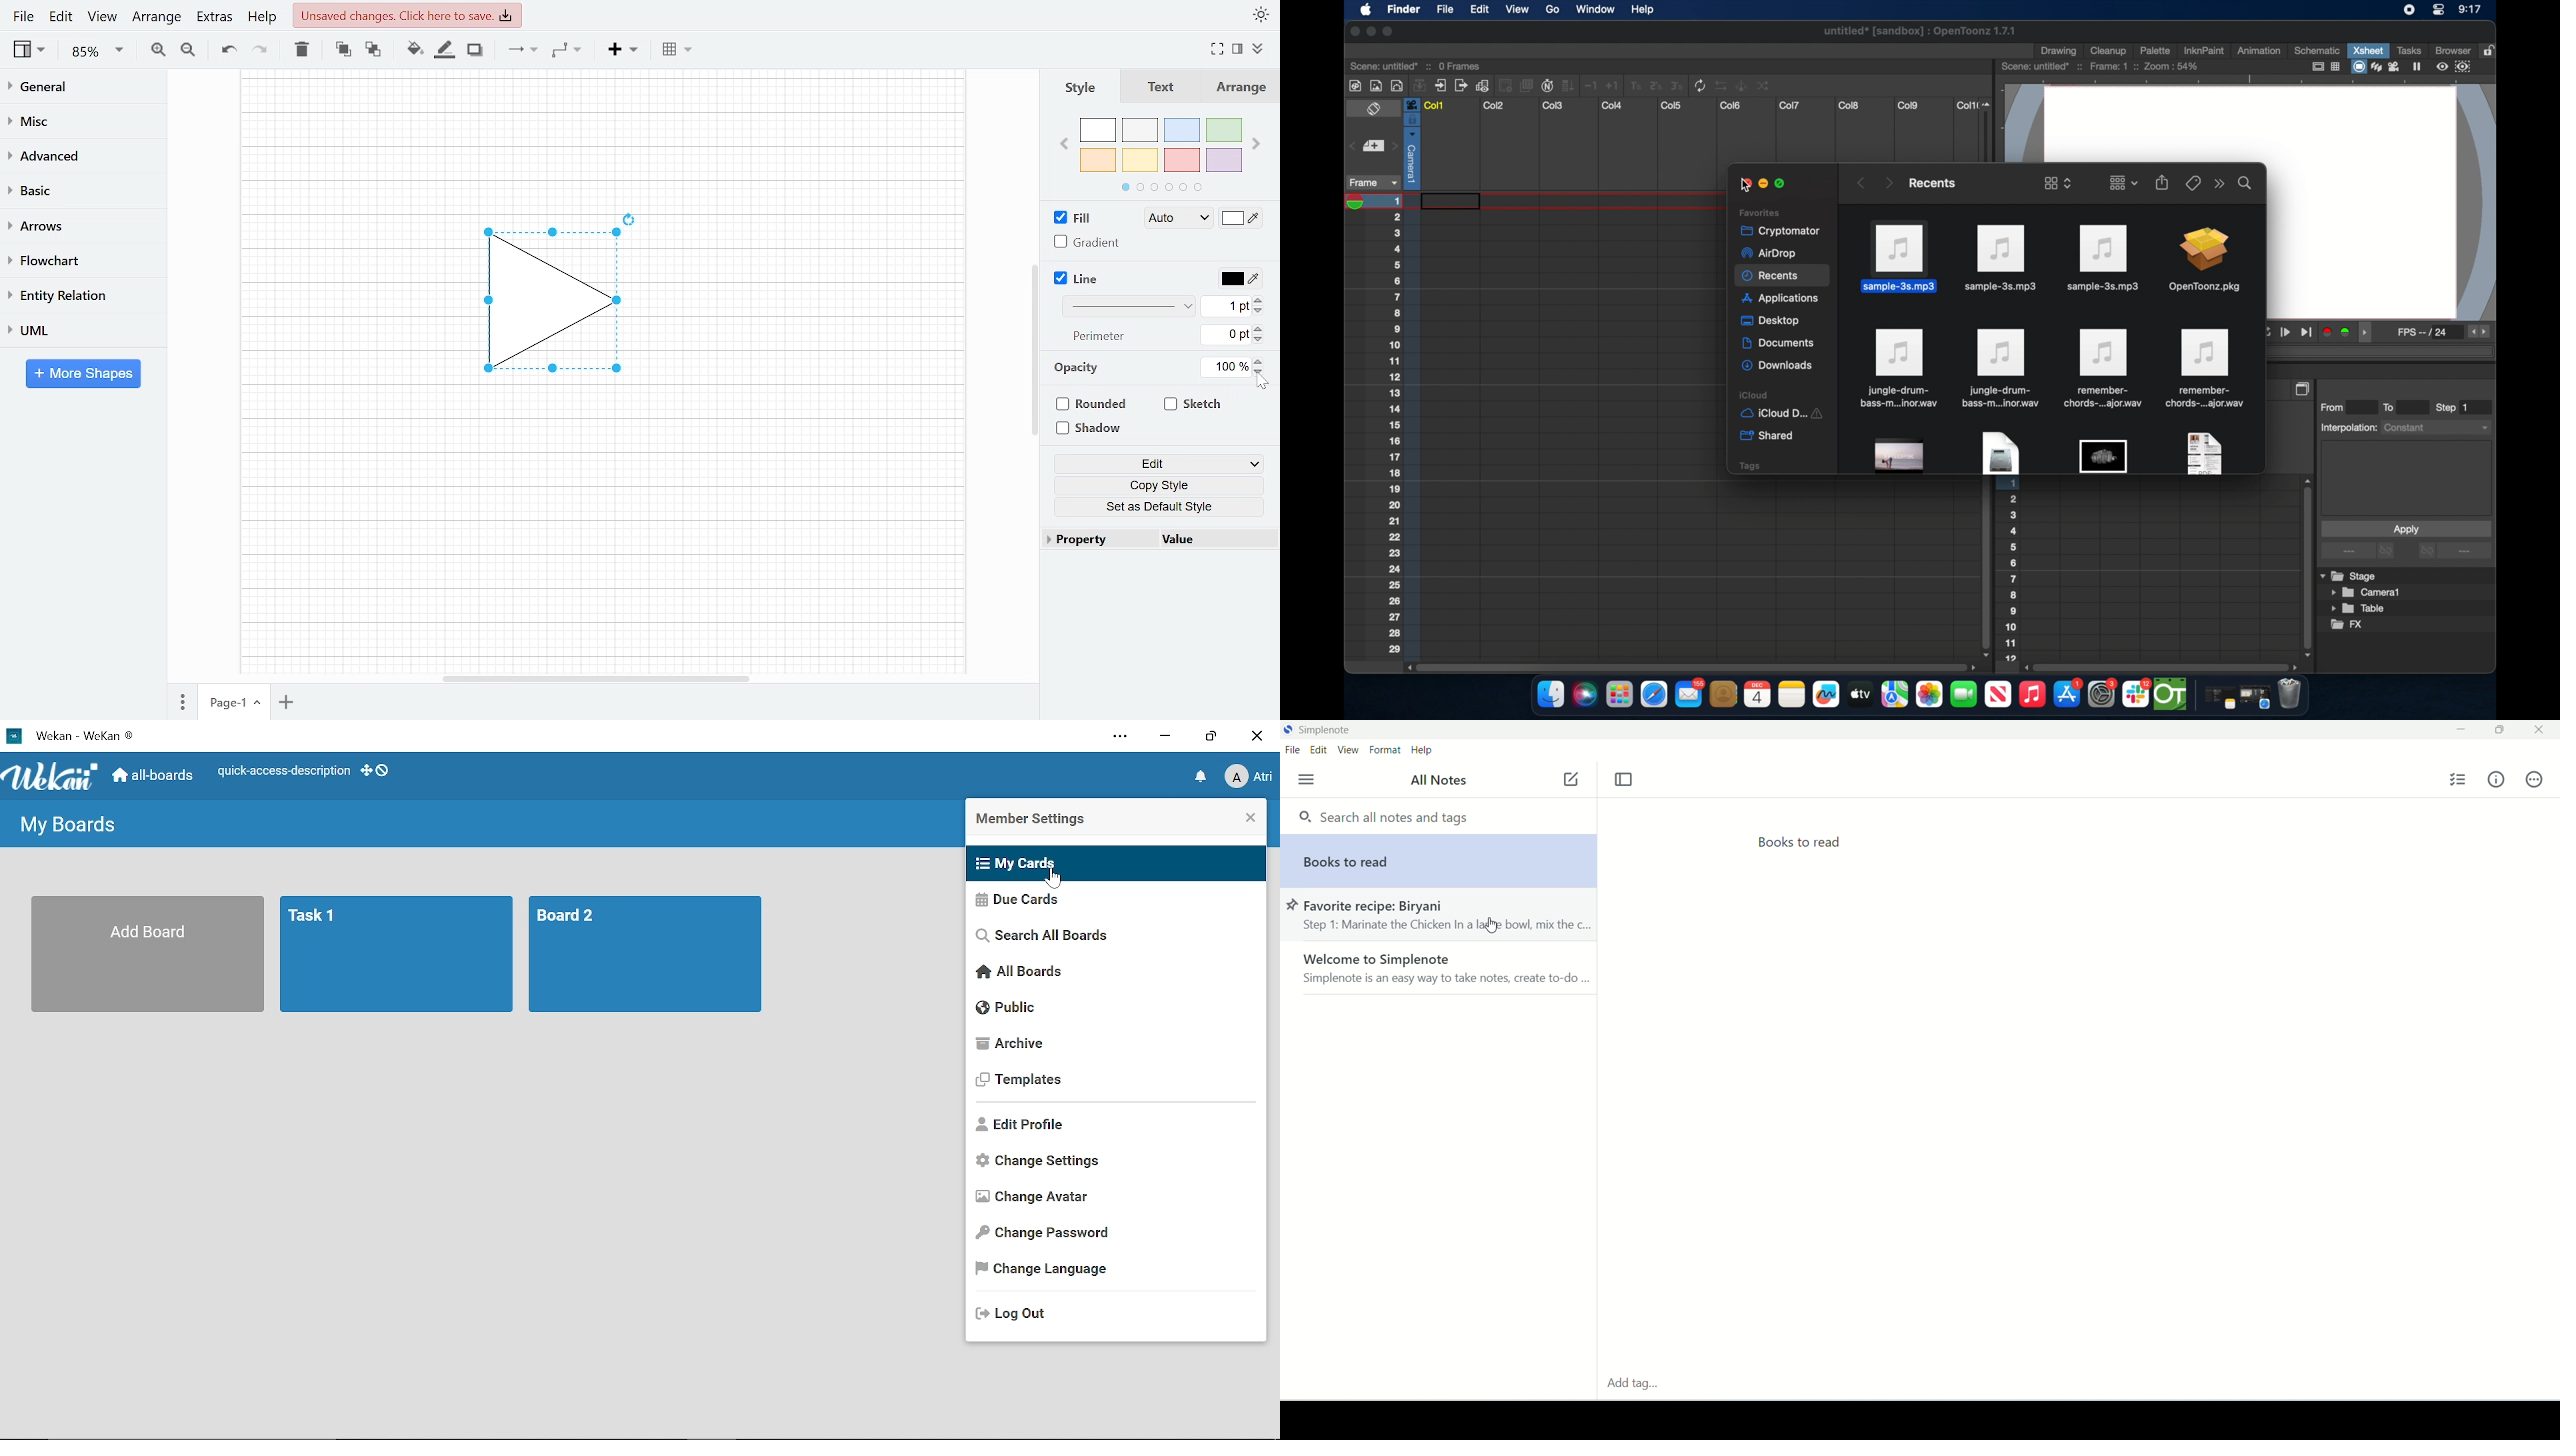 This screenshot has height=1456, width=2576. Describe the element at coordinates (410, 15) in the screenshot. I see `Unsaved changes. Click here to save` at that location.